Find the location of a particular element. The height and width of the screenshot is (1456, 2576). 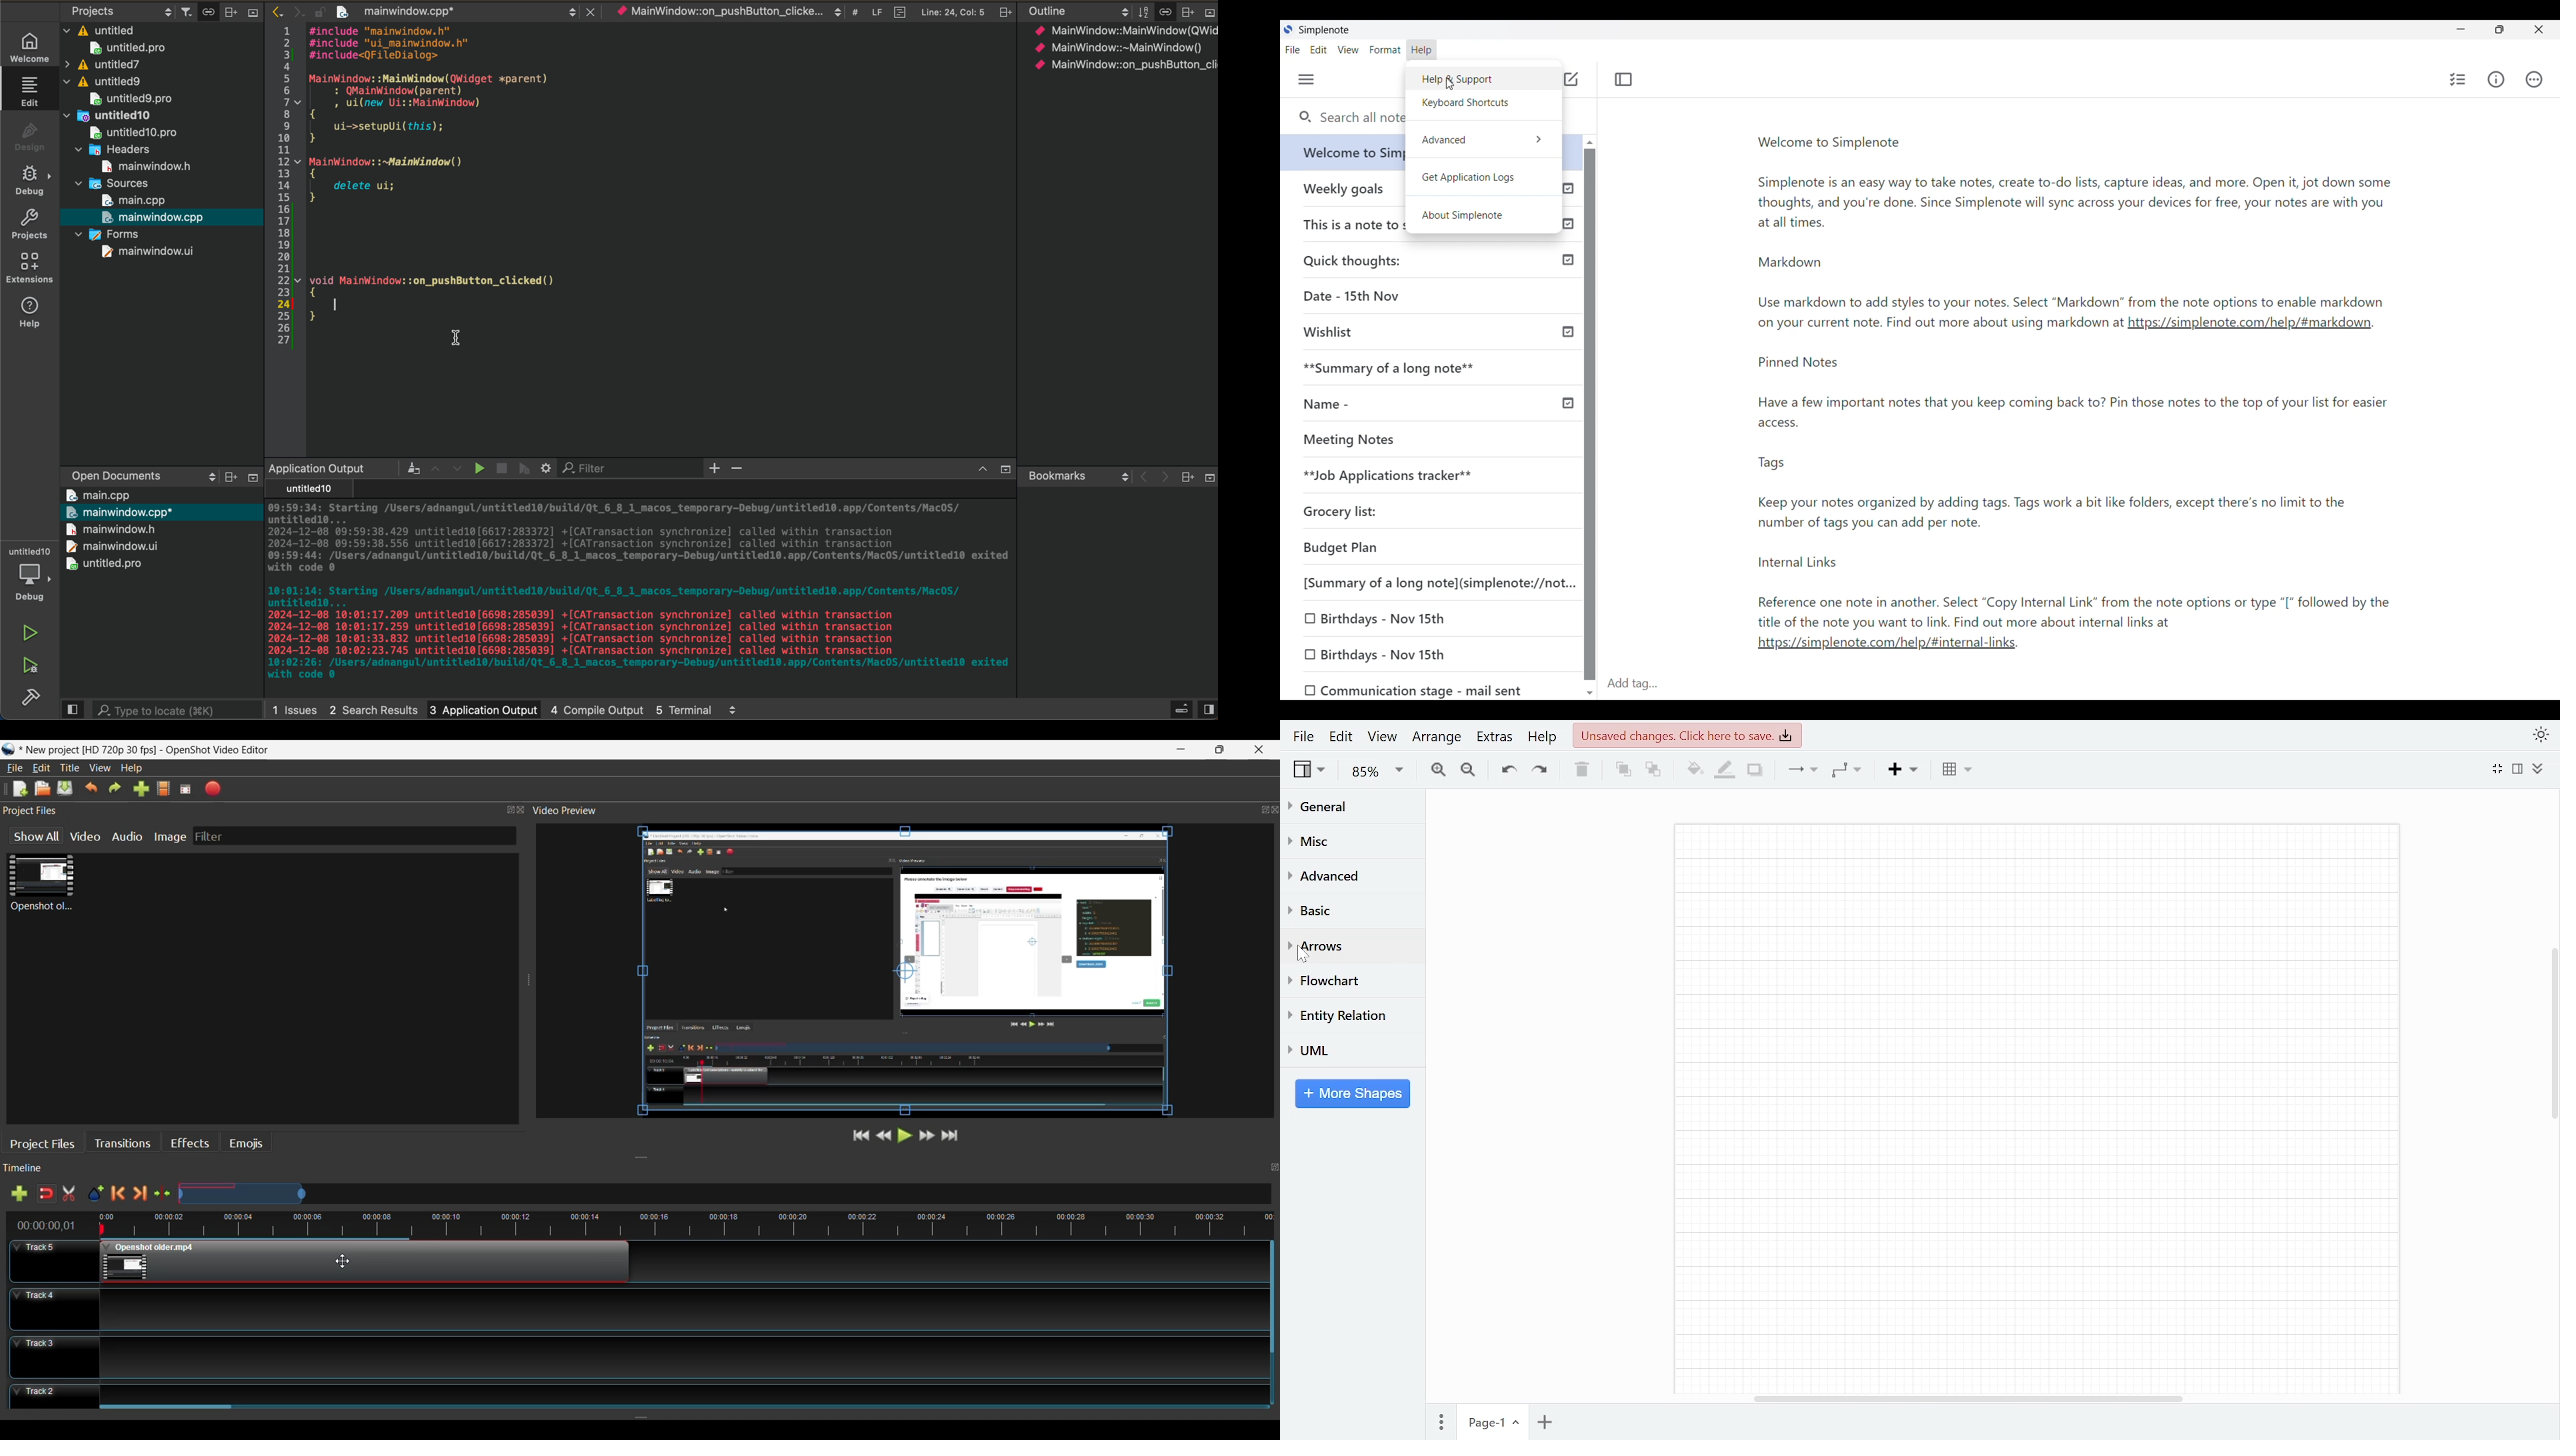

Published is located at coordinates (1569, 226).